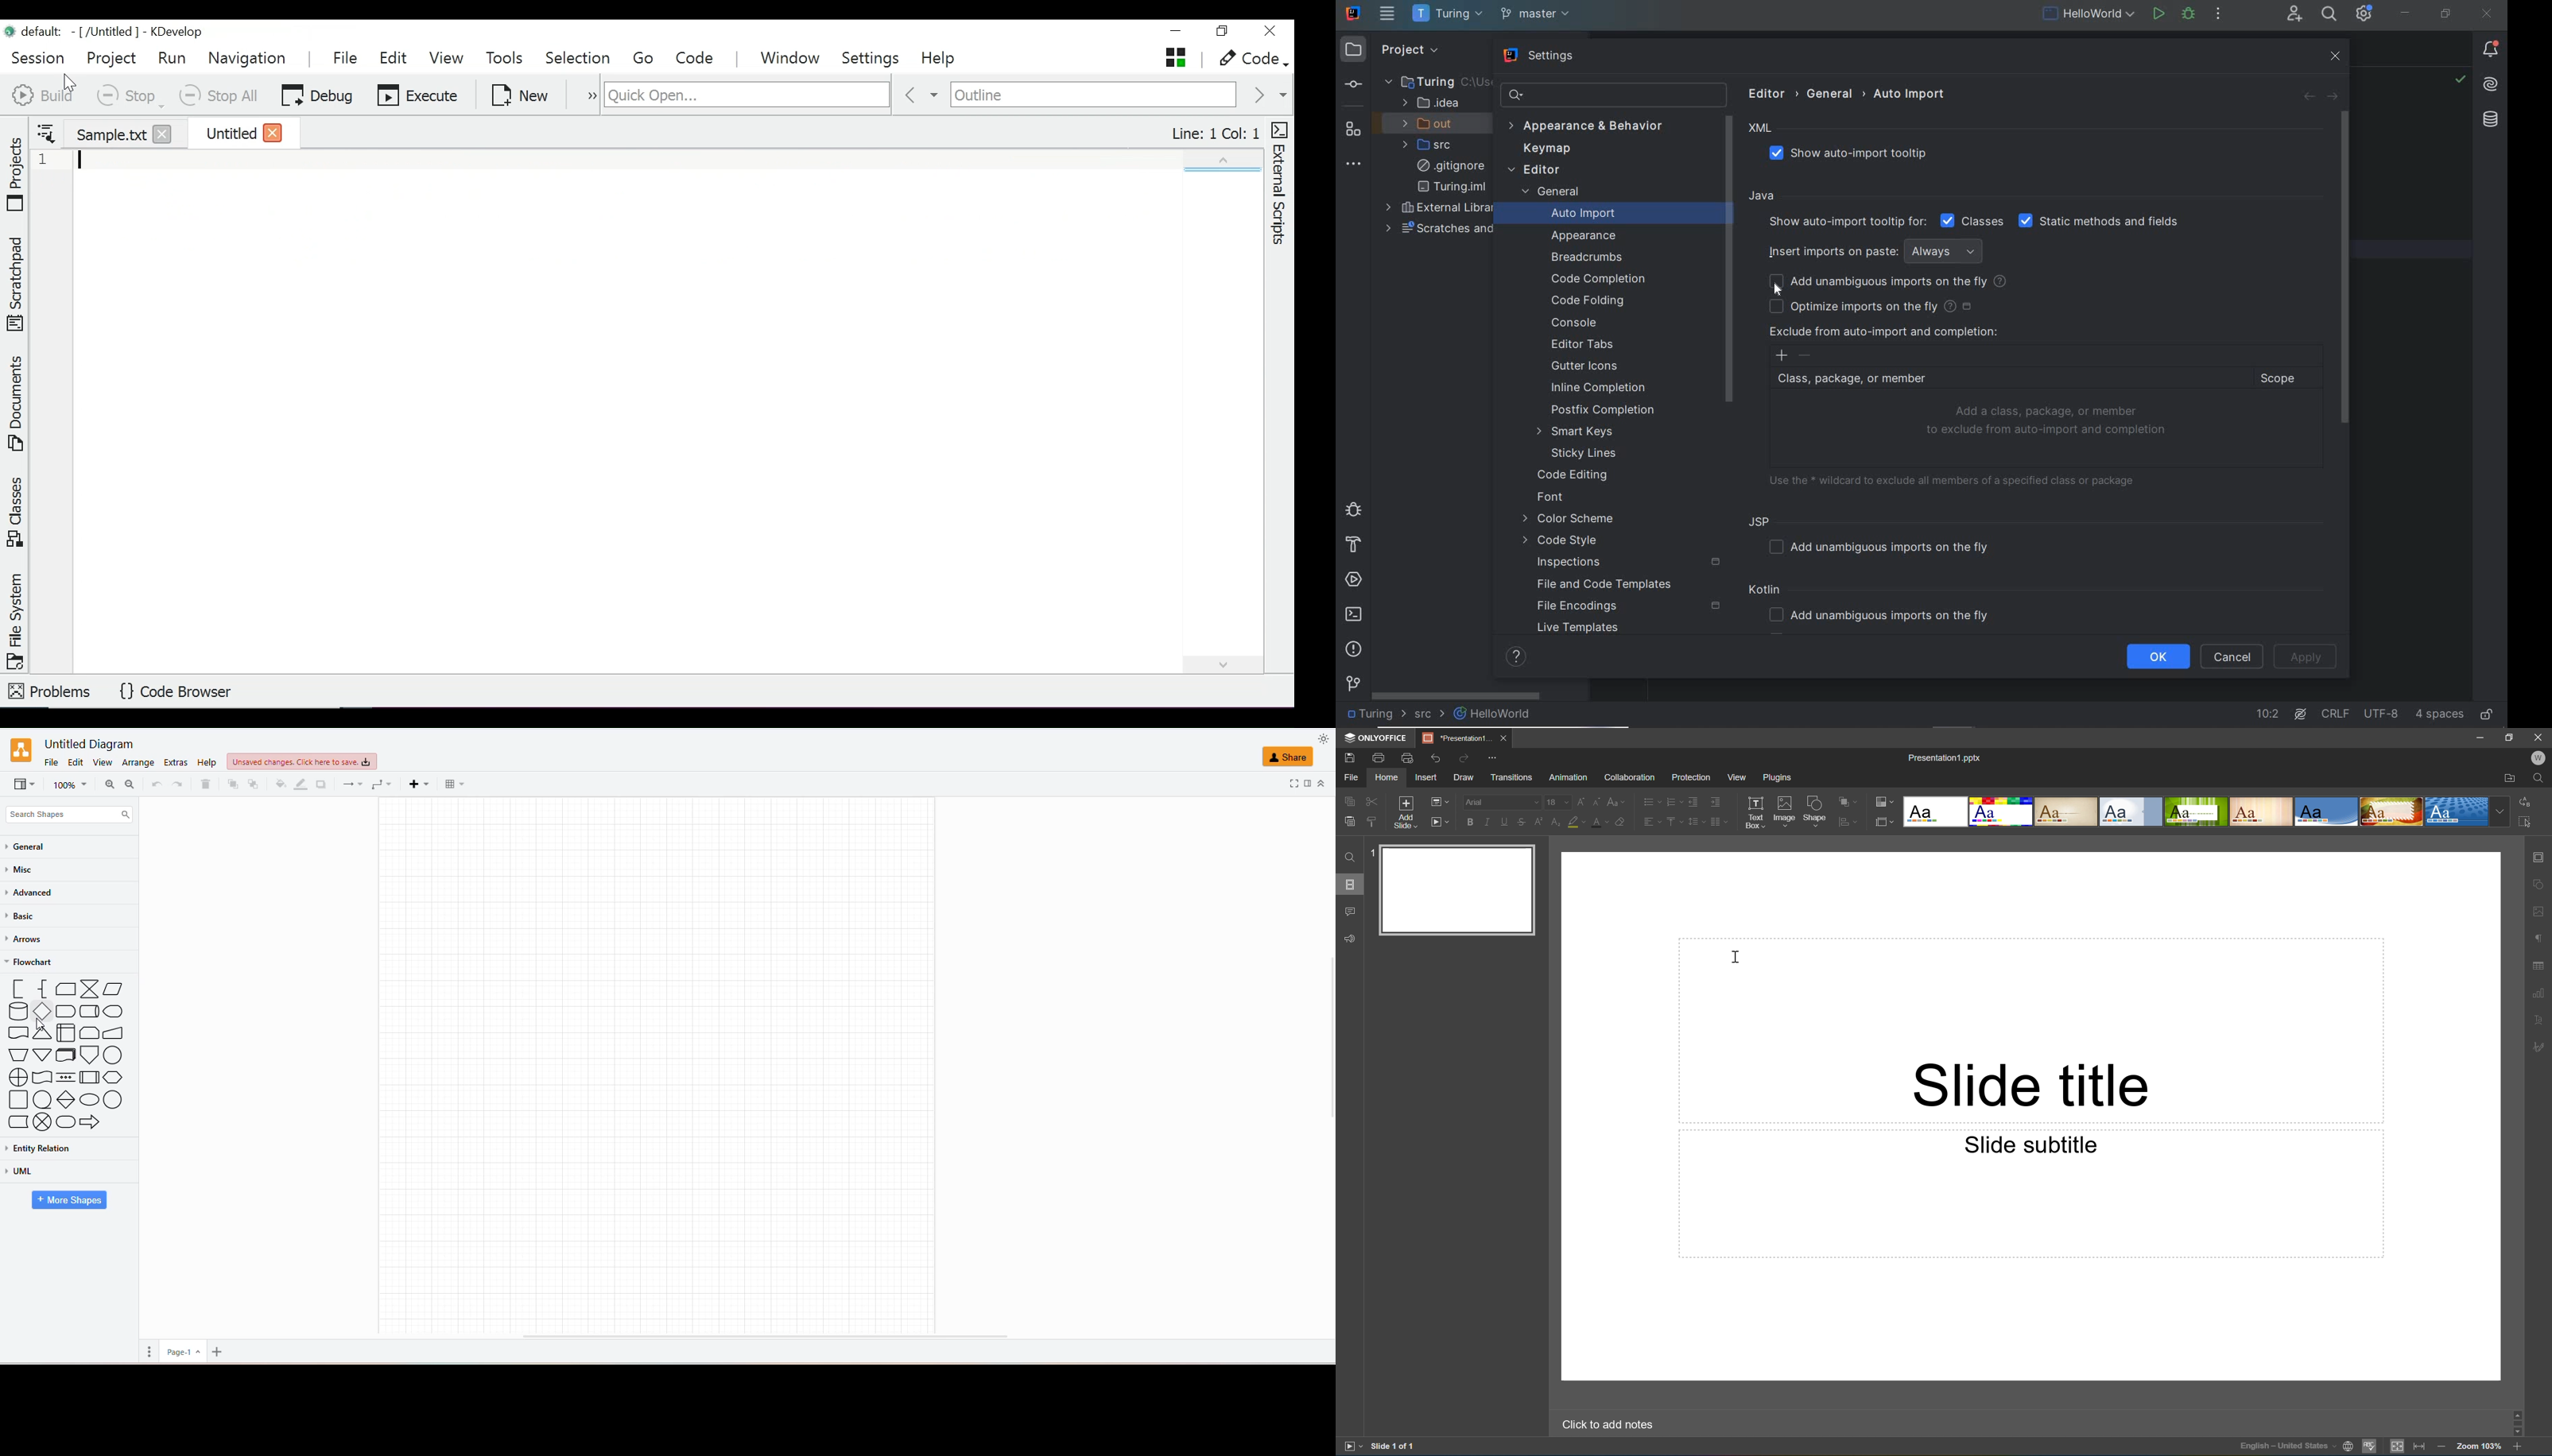 This screenshot has width=2576, height=1456. What do you see at coordinates (1613, 802) in the screenshot?
I see `Change case` at bounding box center [1613, 802].